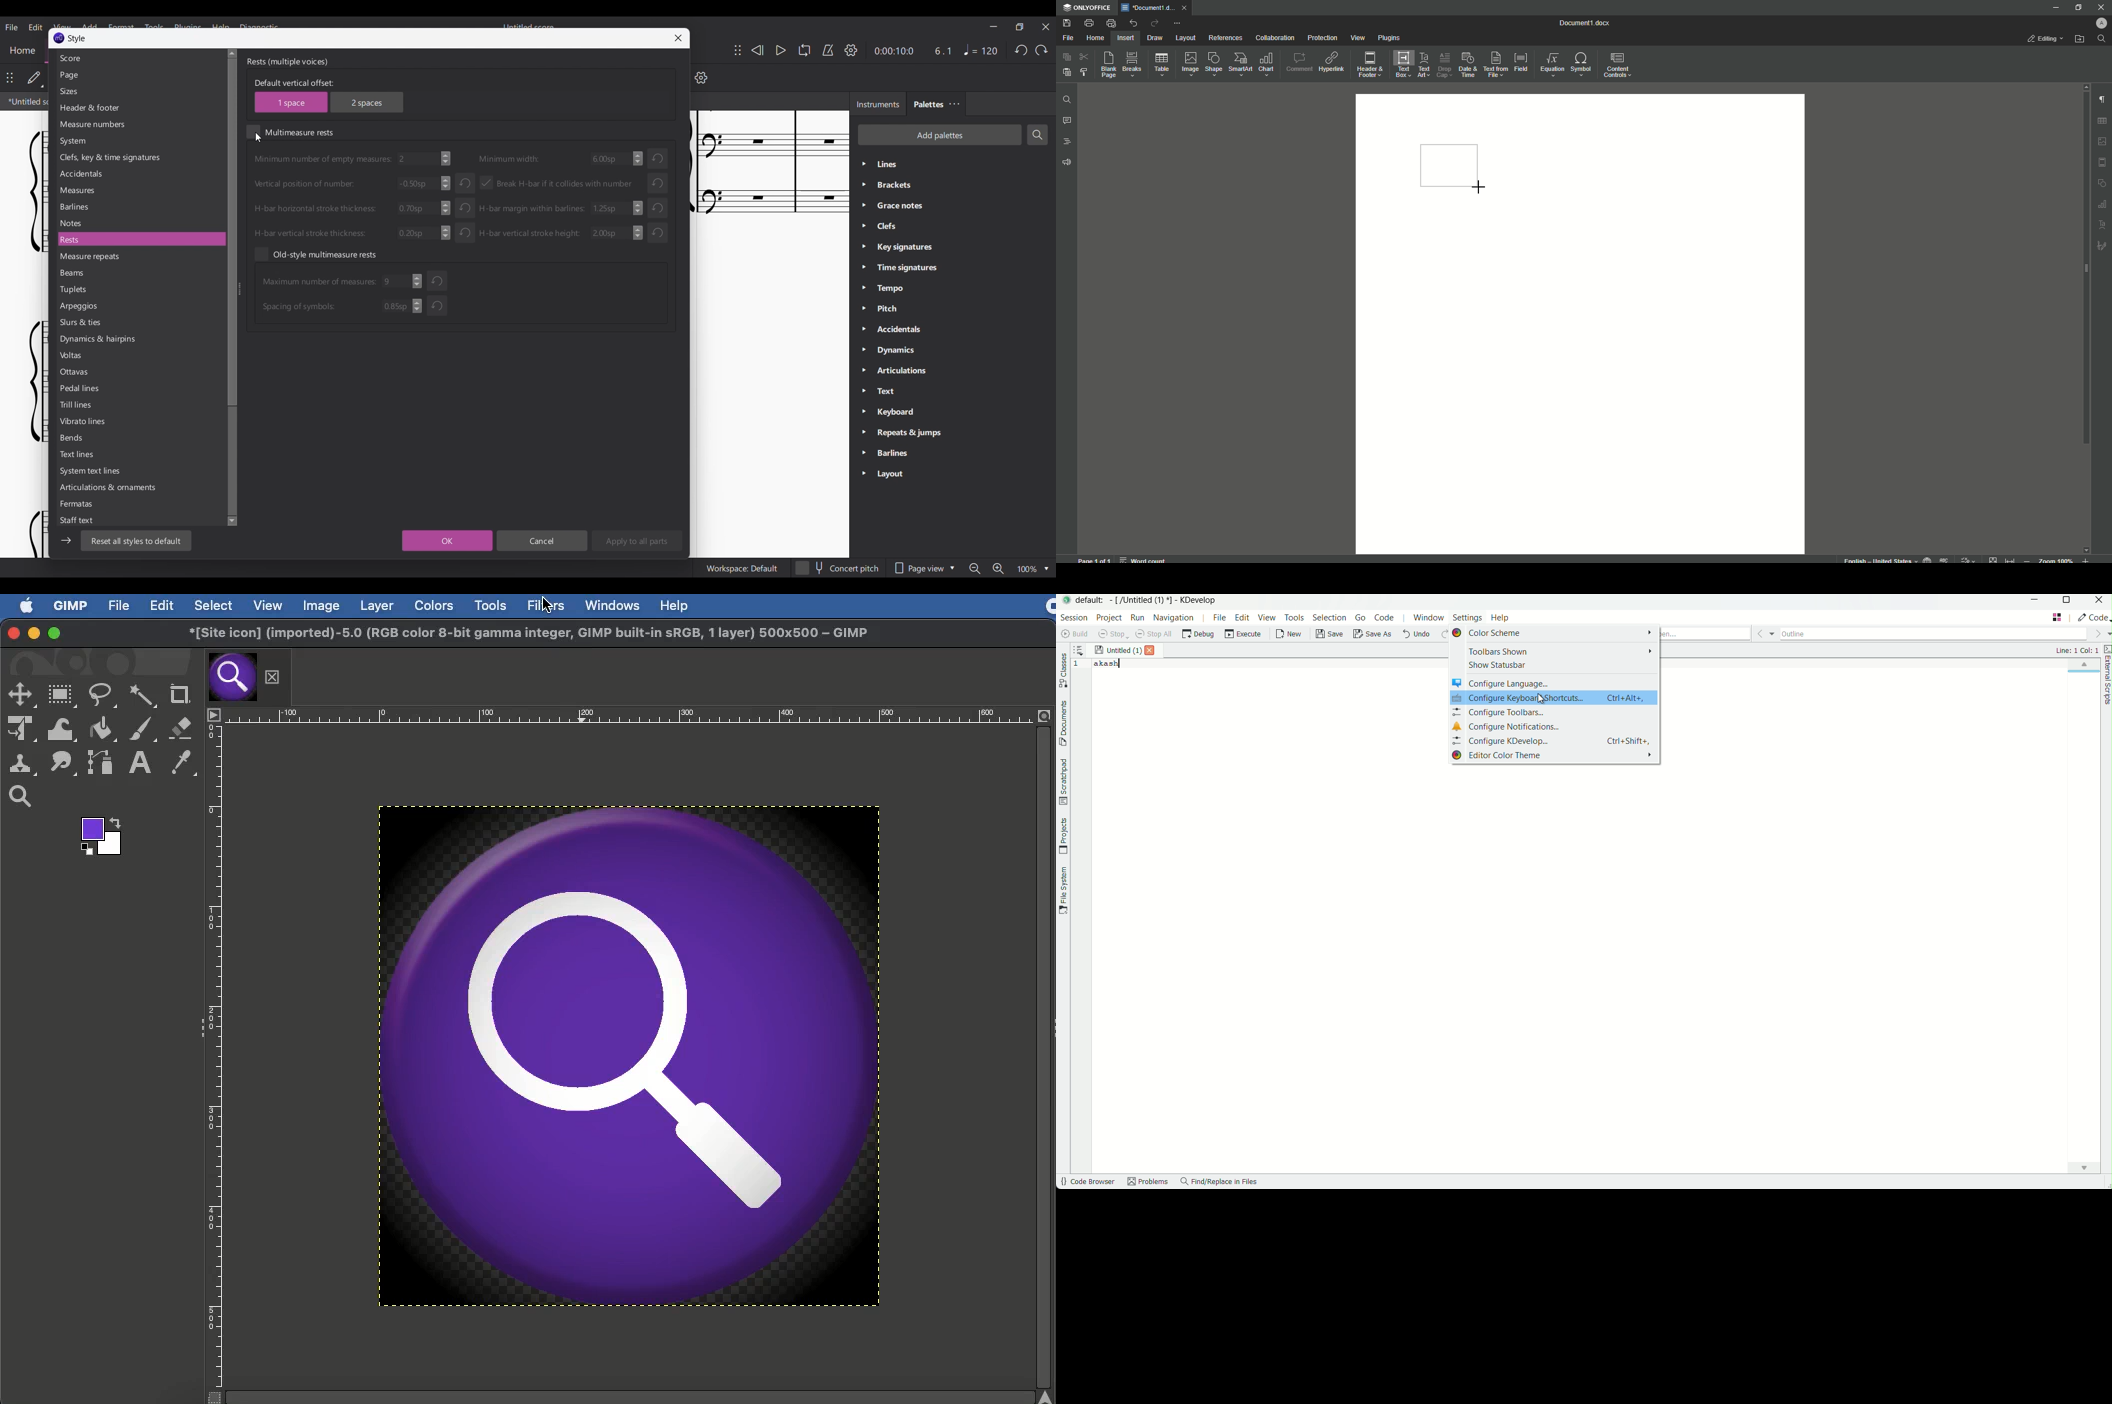 The width and height of the screenshot is (2128, 1428). Describe the element at coordinates (547, 606) in the screenshot. I see `cursor` at that location.